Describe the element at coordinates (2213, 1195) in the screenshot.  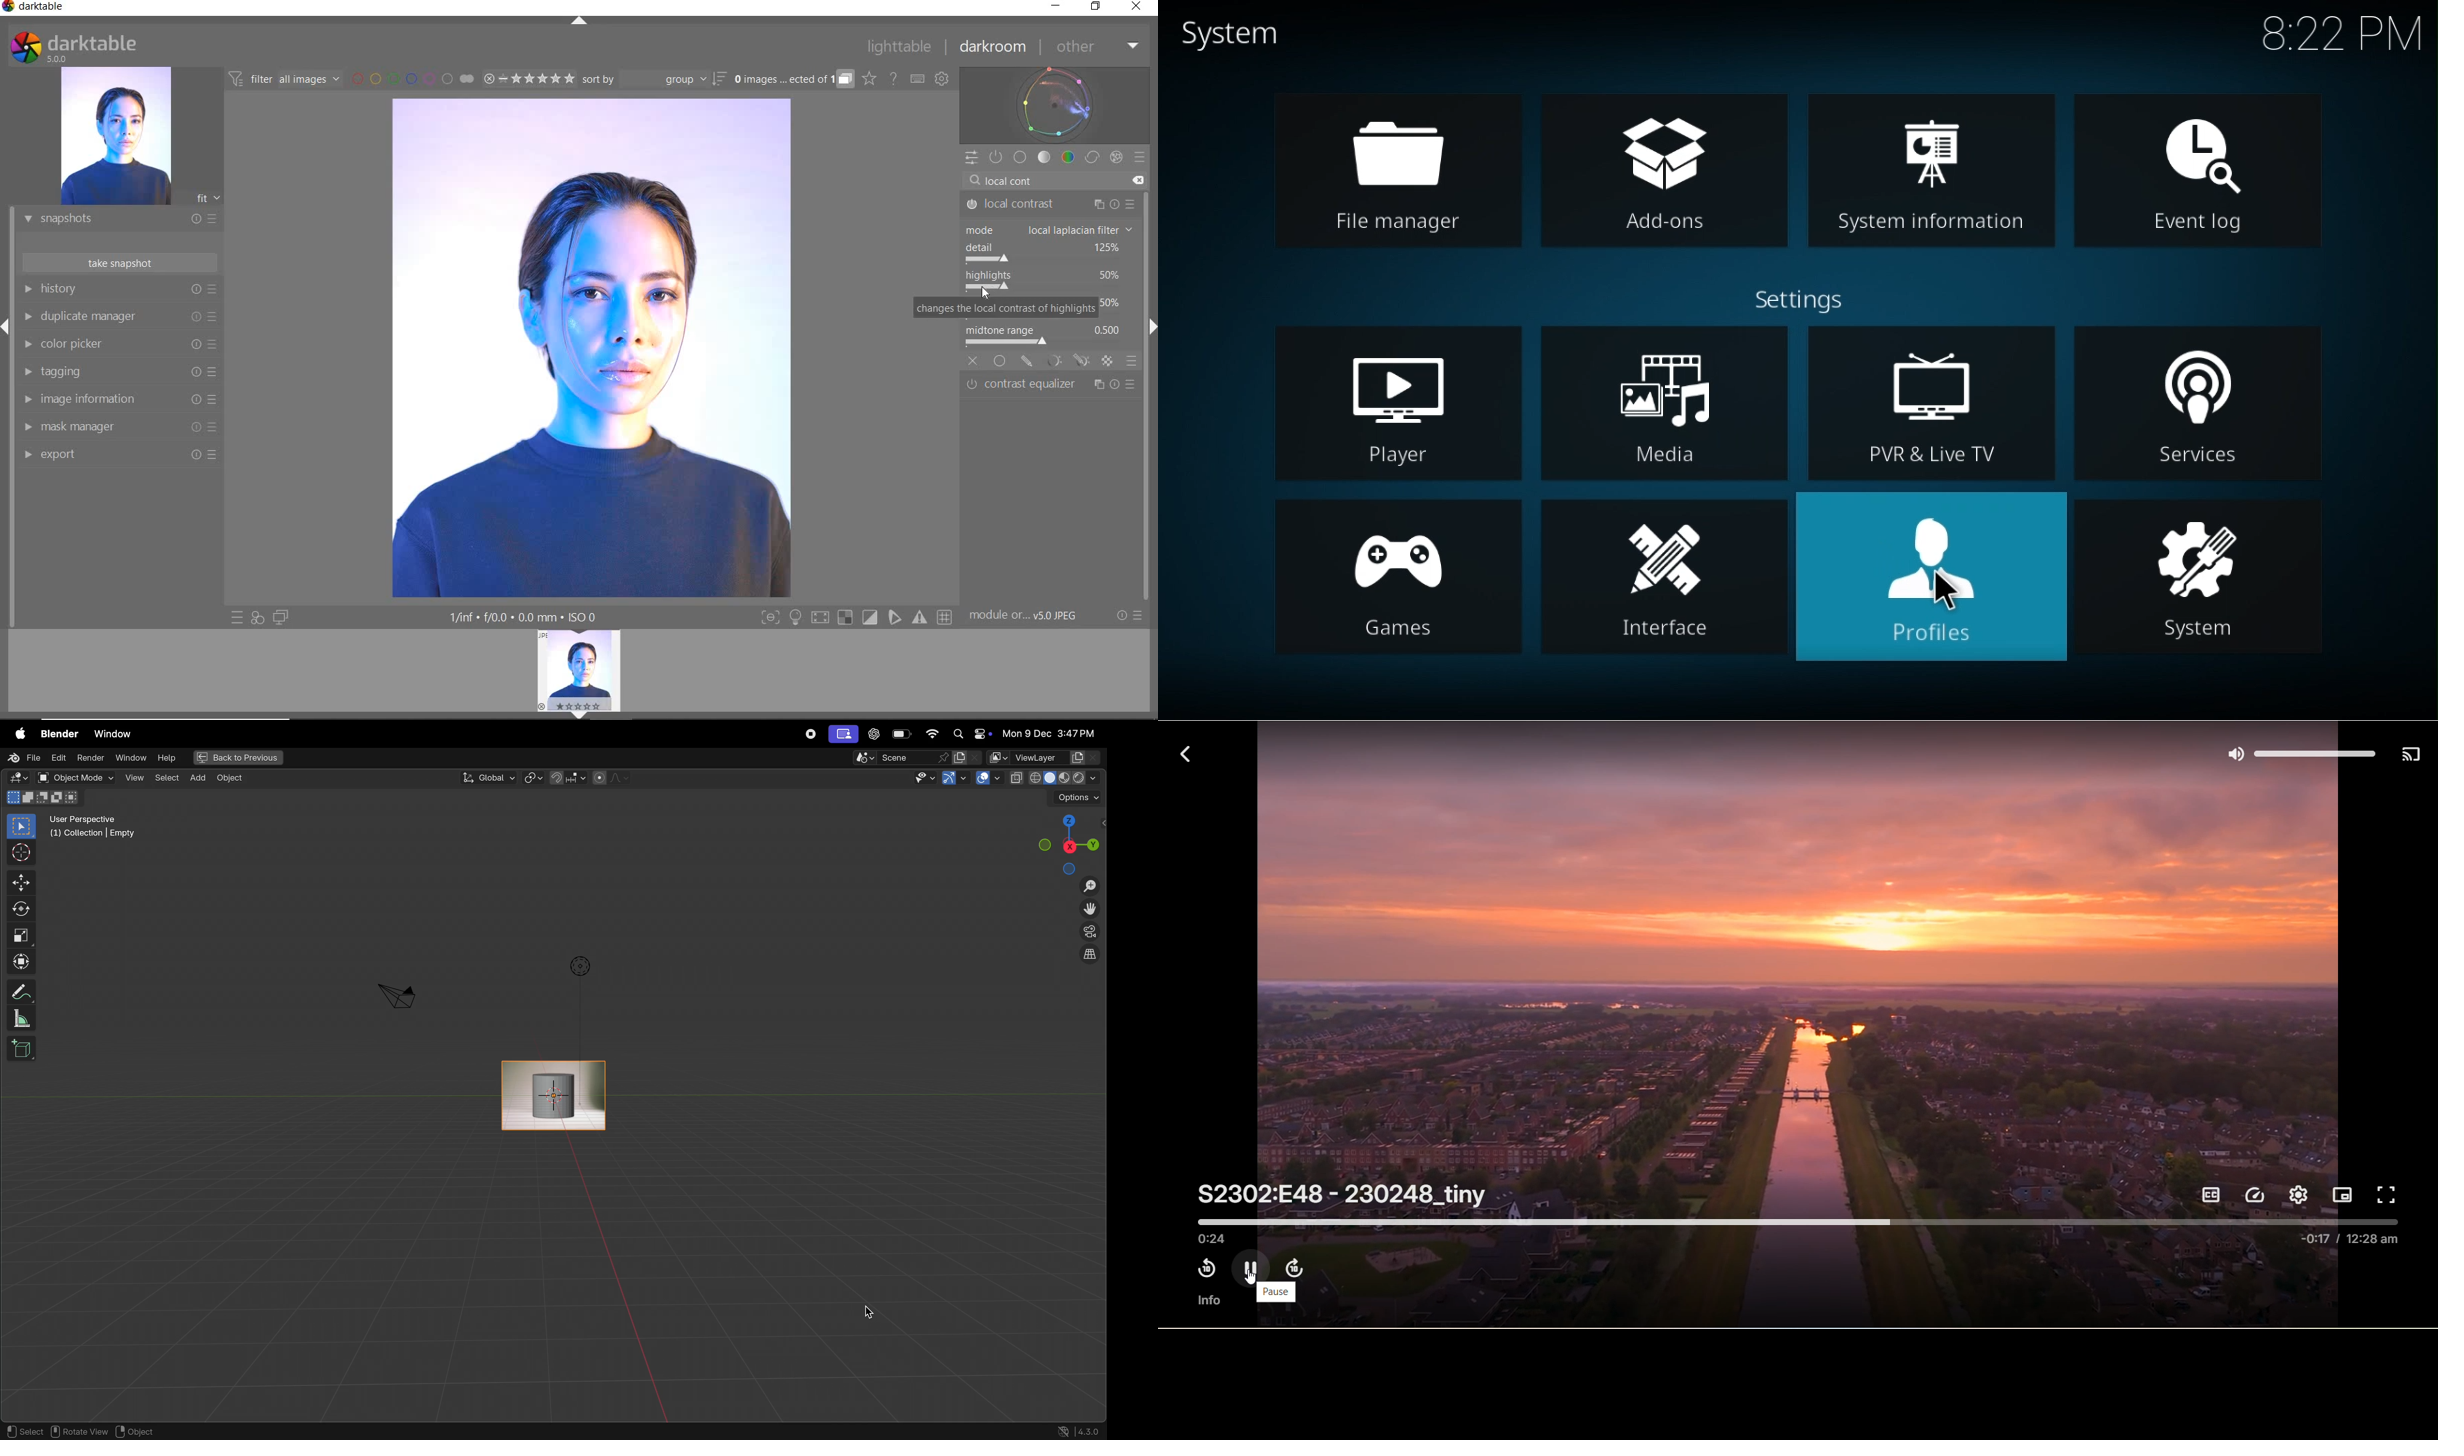
I see `subtitles` at that location.